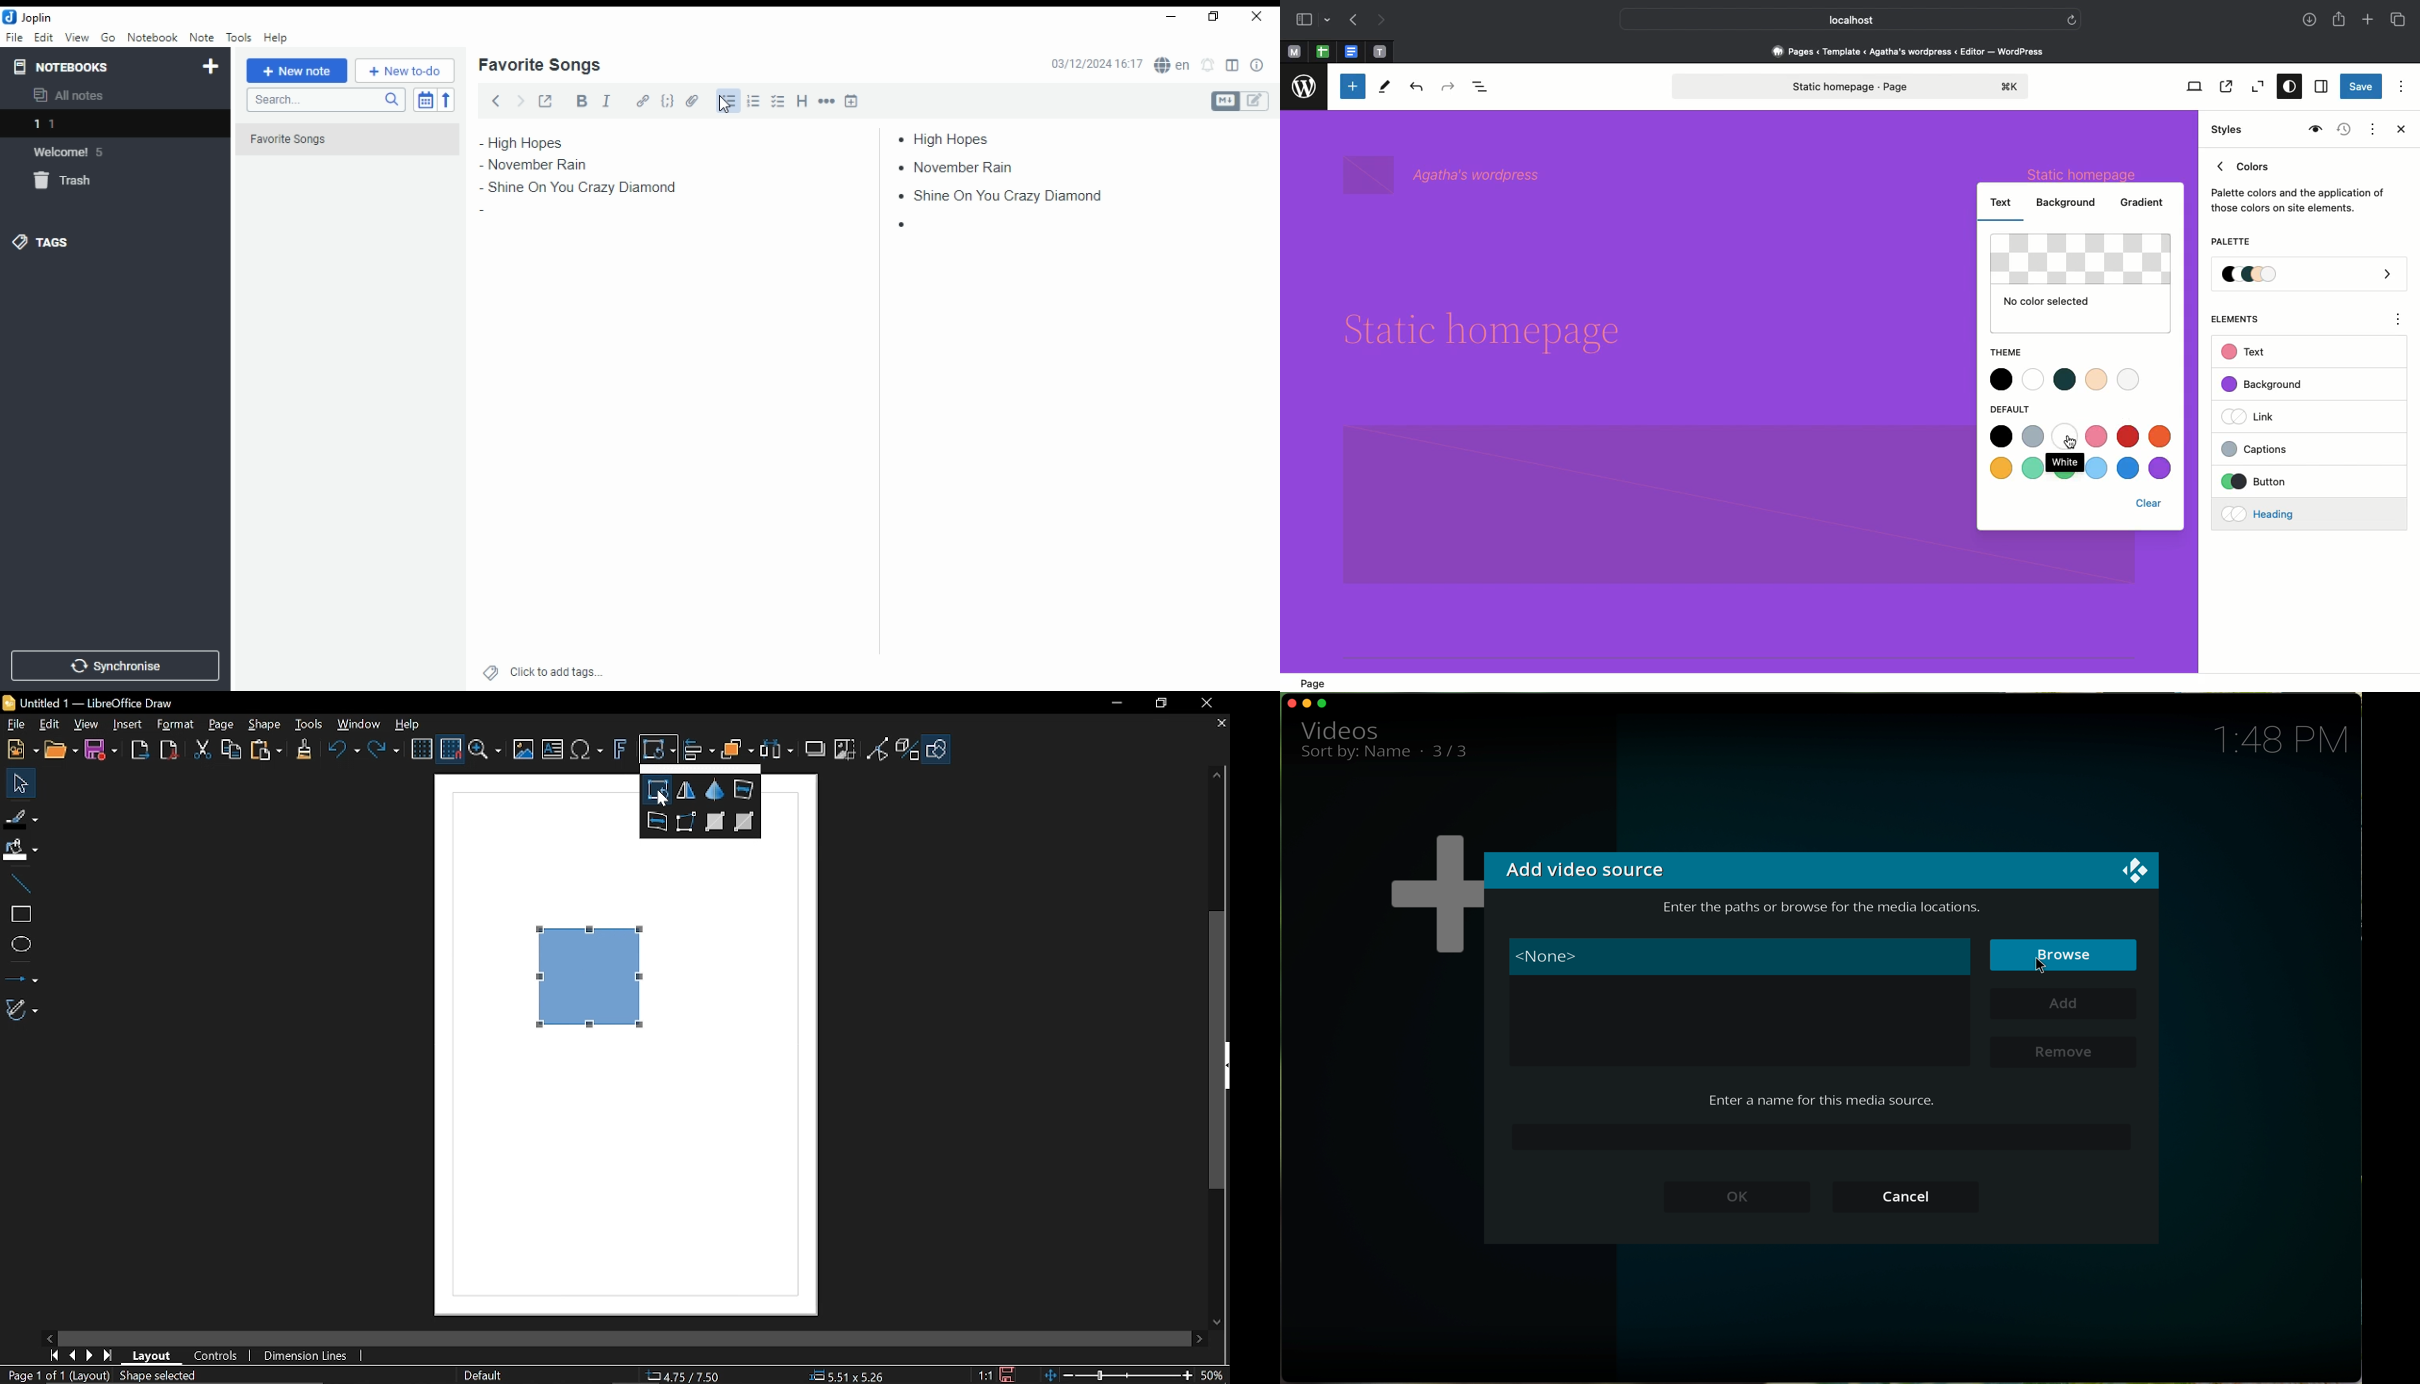  I want to click on new notebook, so click(211, 67).